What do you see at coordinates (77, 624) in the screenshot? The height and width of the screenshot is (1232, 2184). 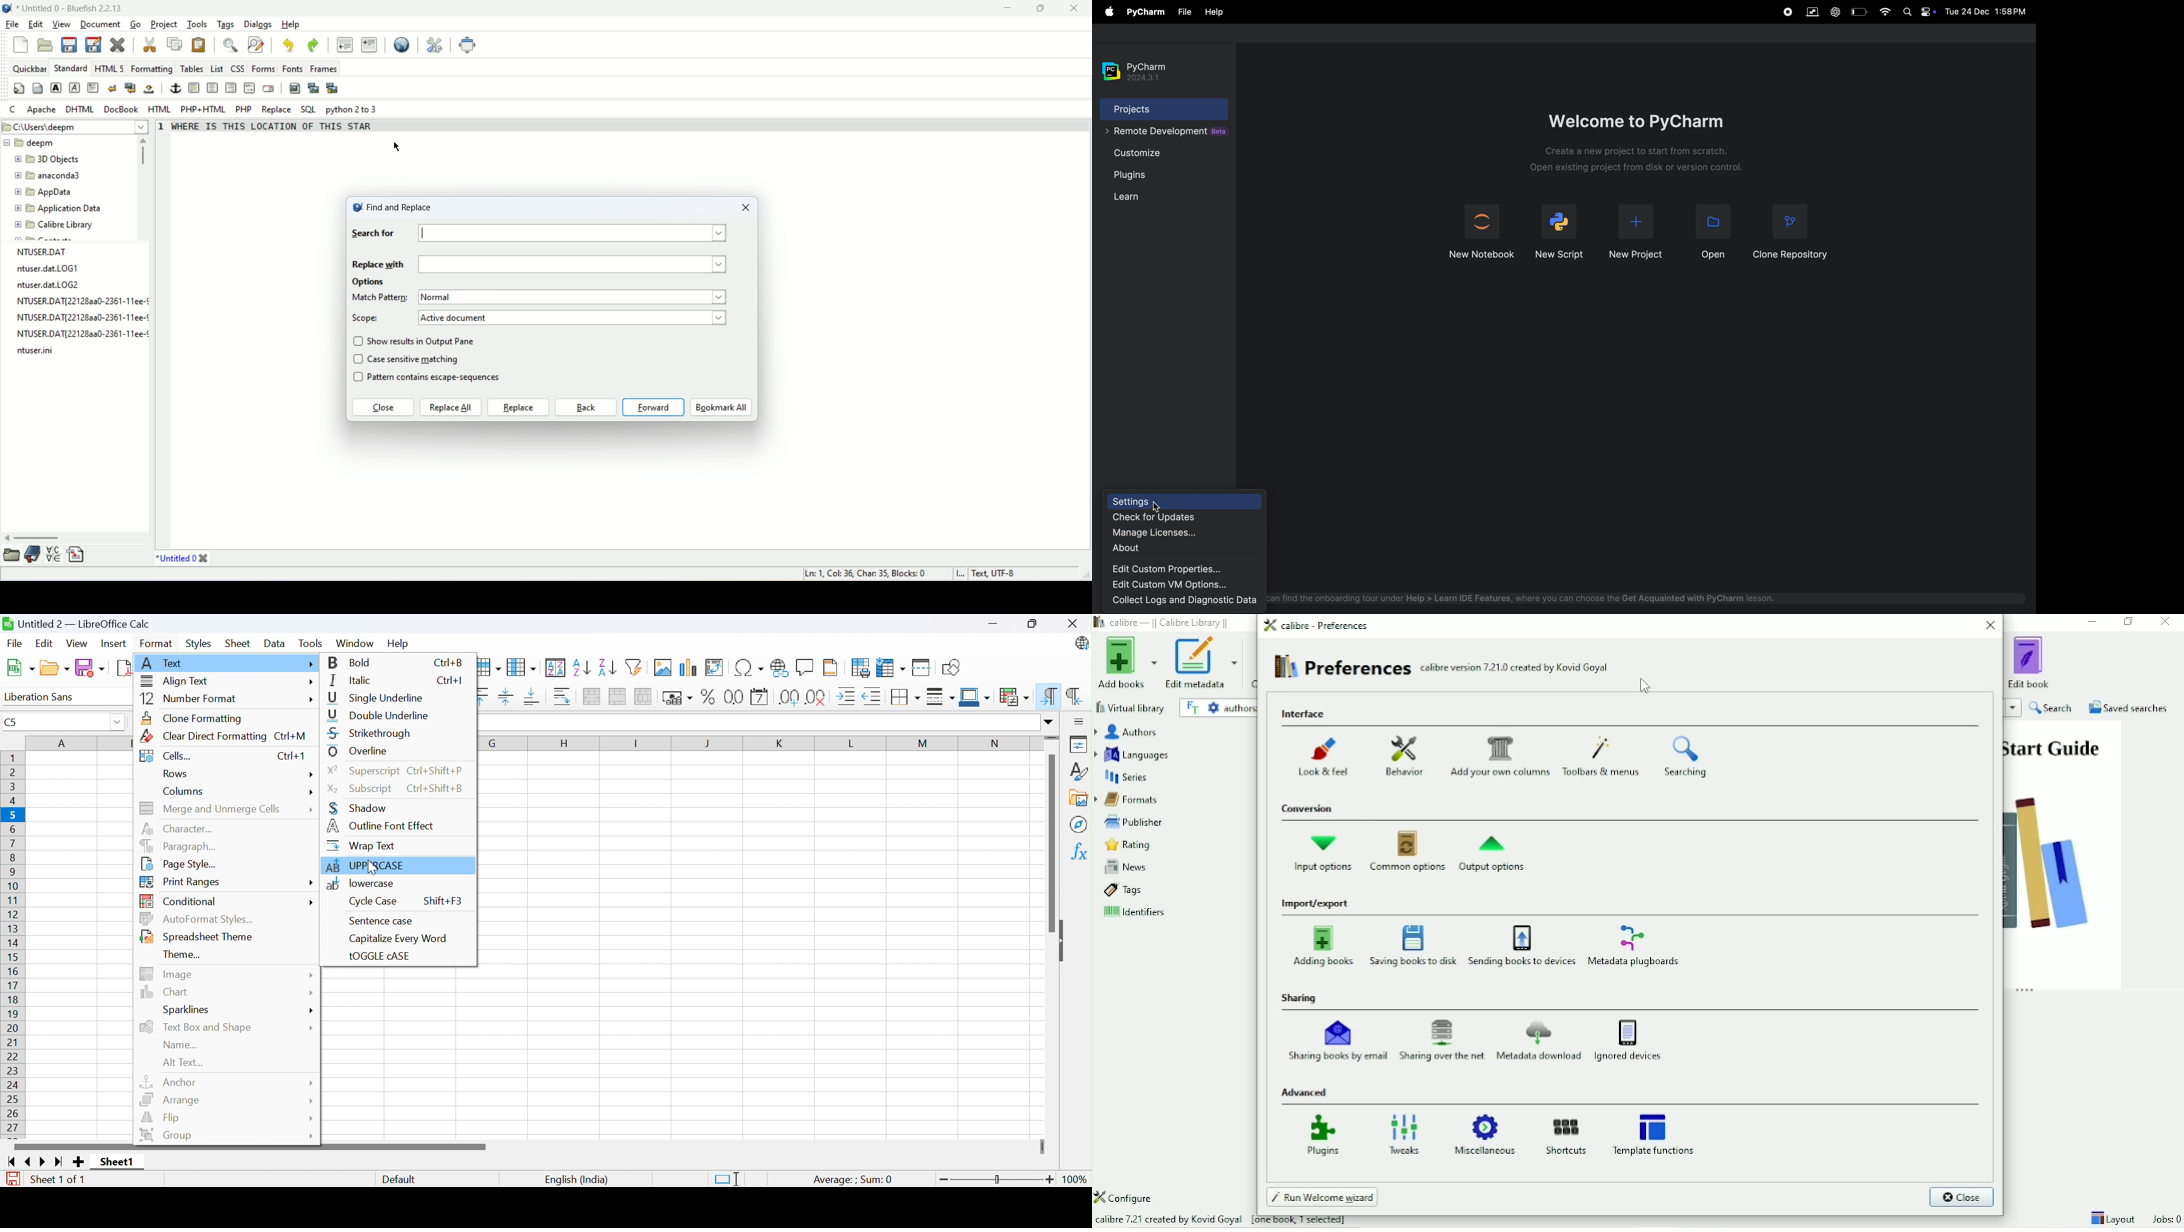 I see `Untitled 2 - LibreOffice Calc` at bounding box center [77, 624].